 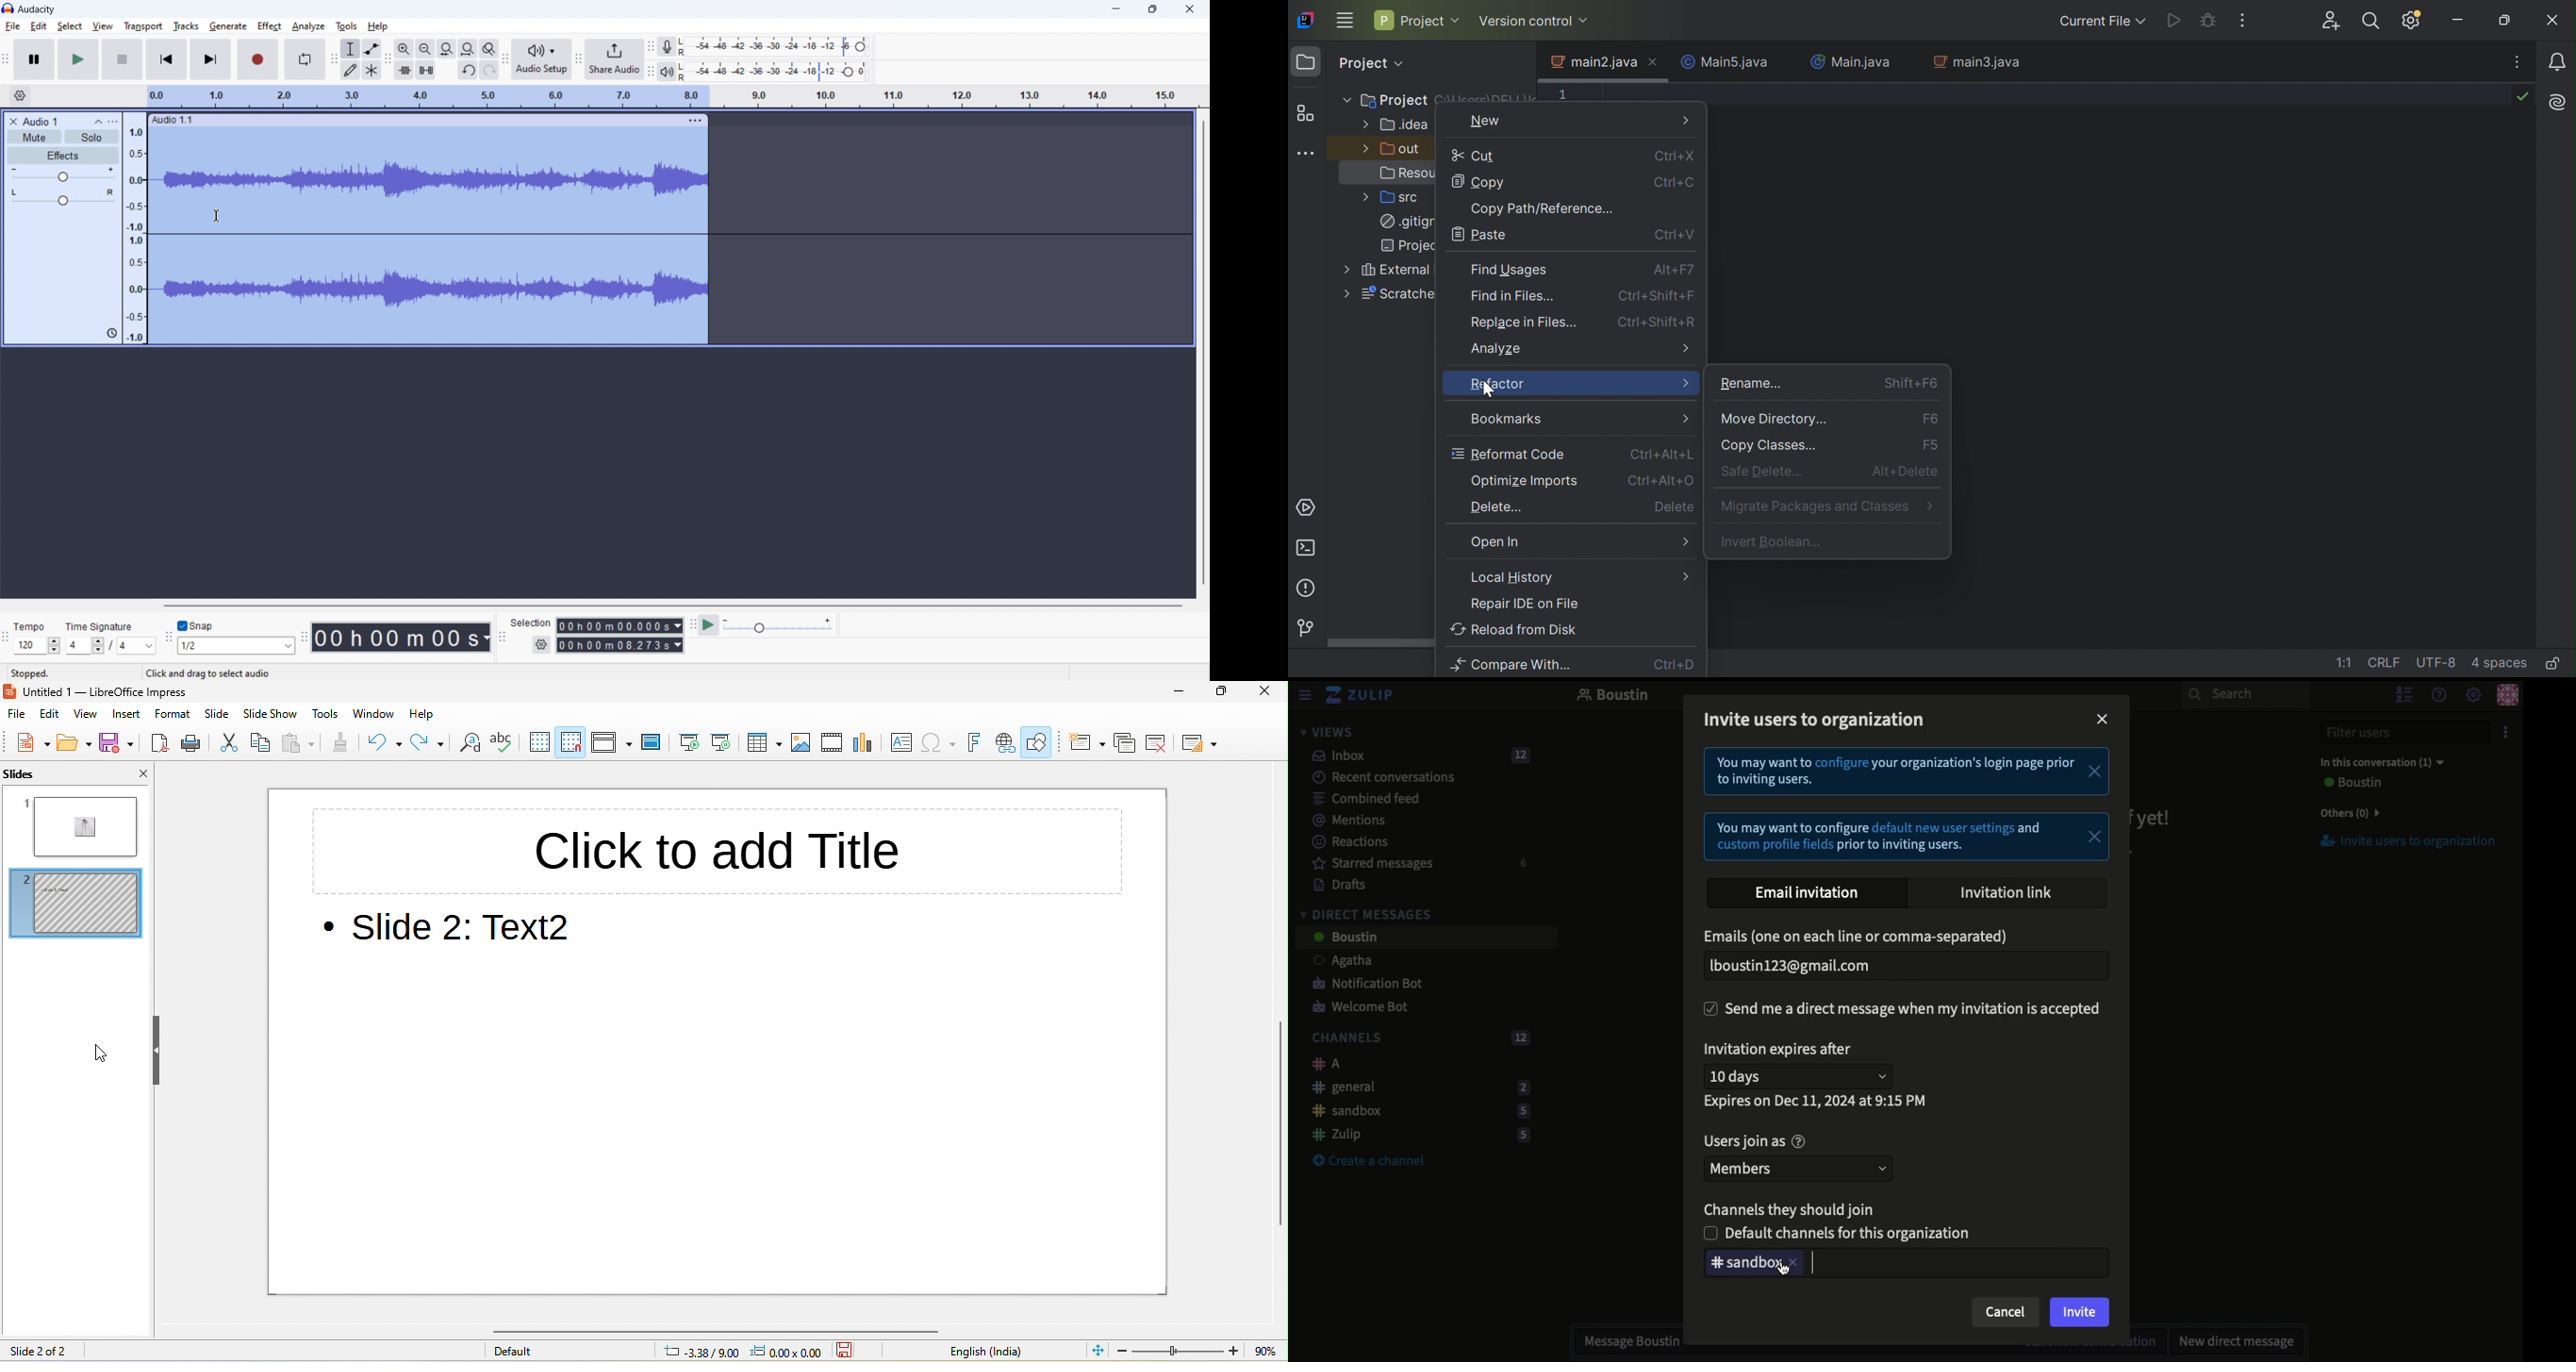 I want to click on help, so click(x=418, y=713).